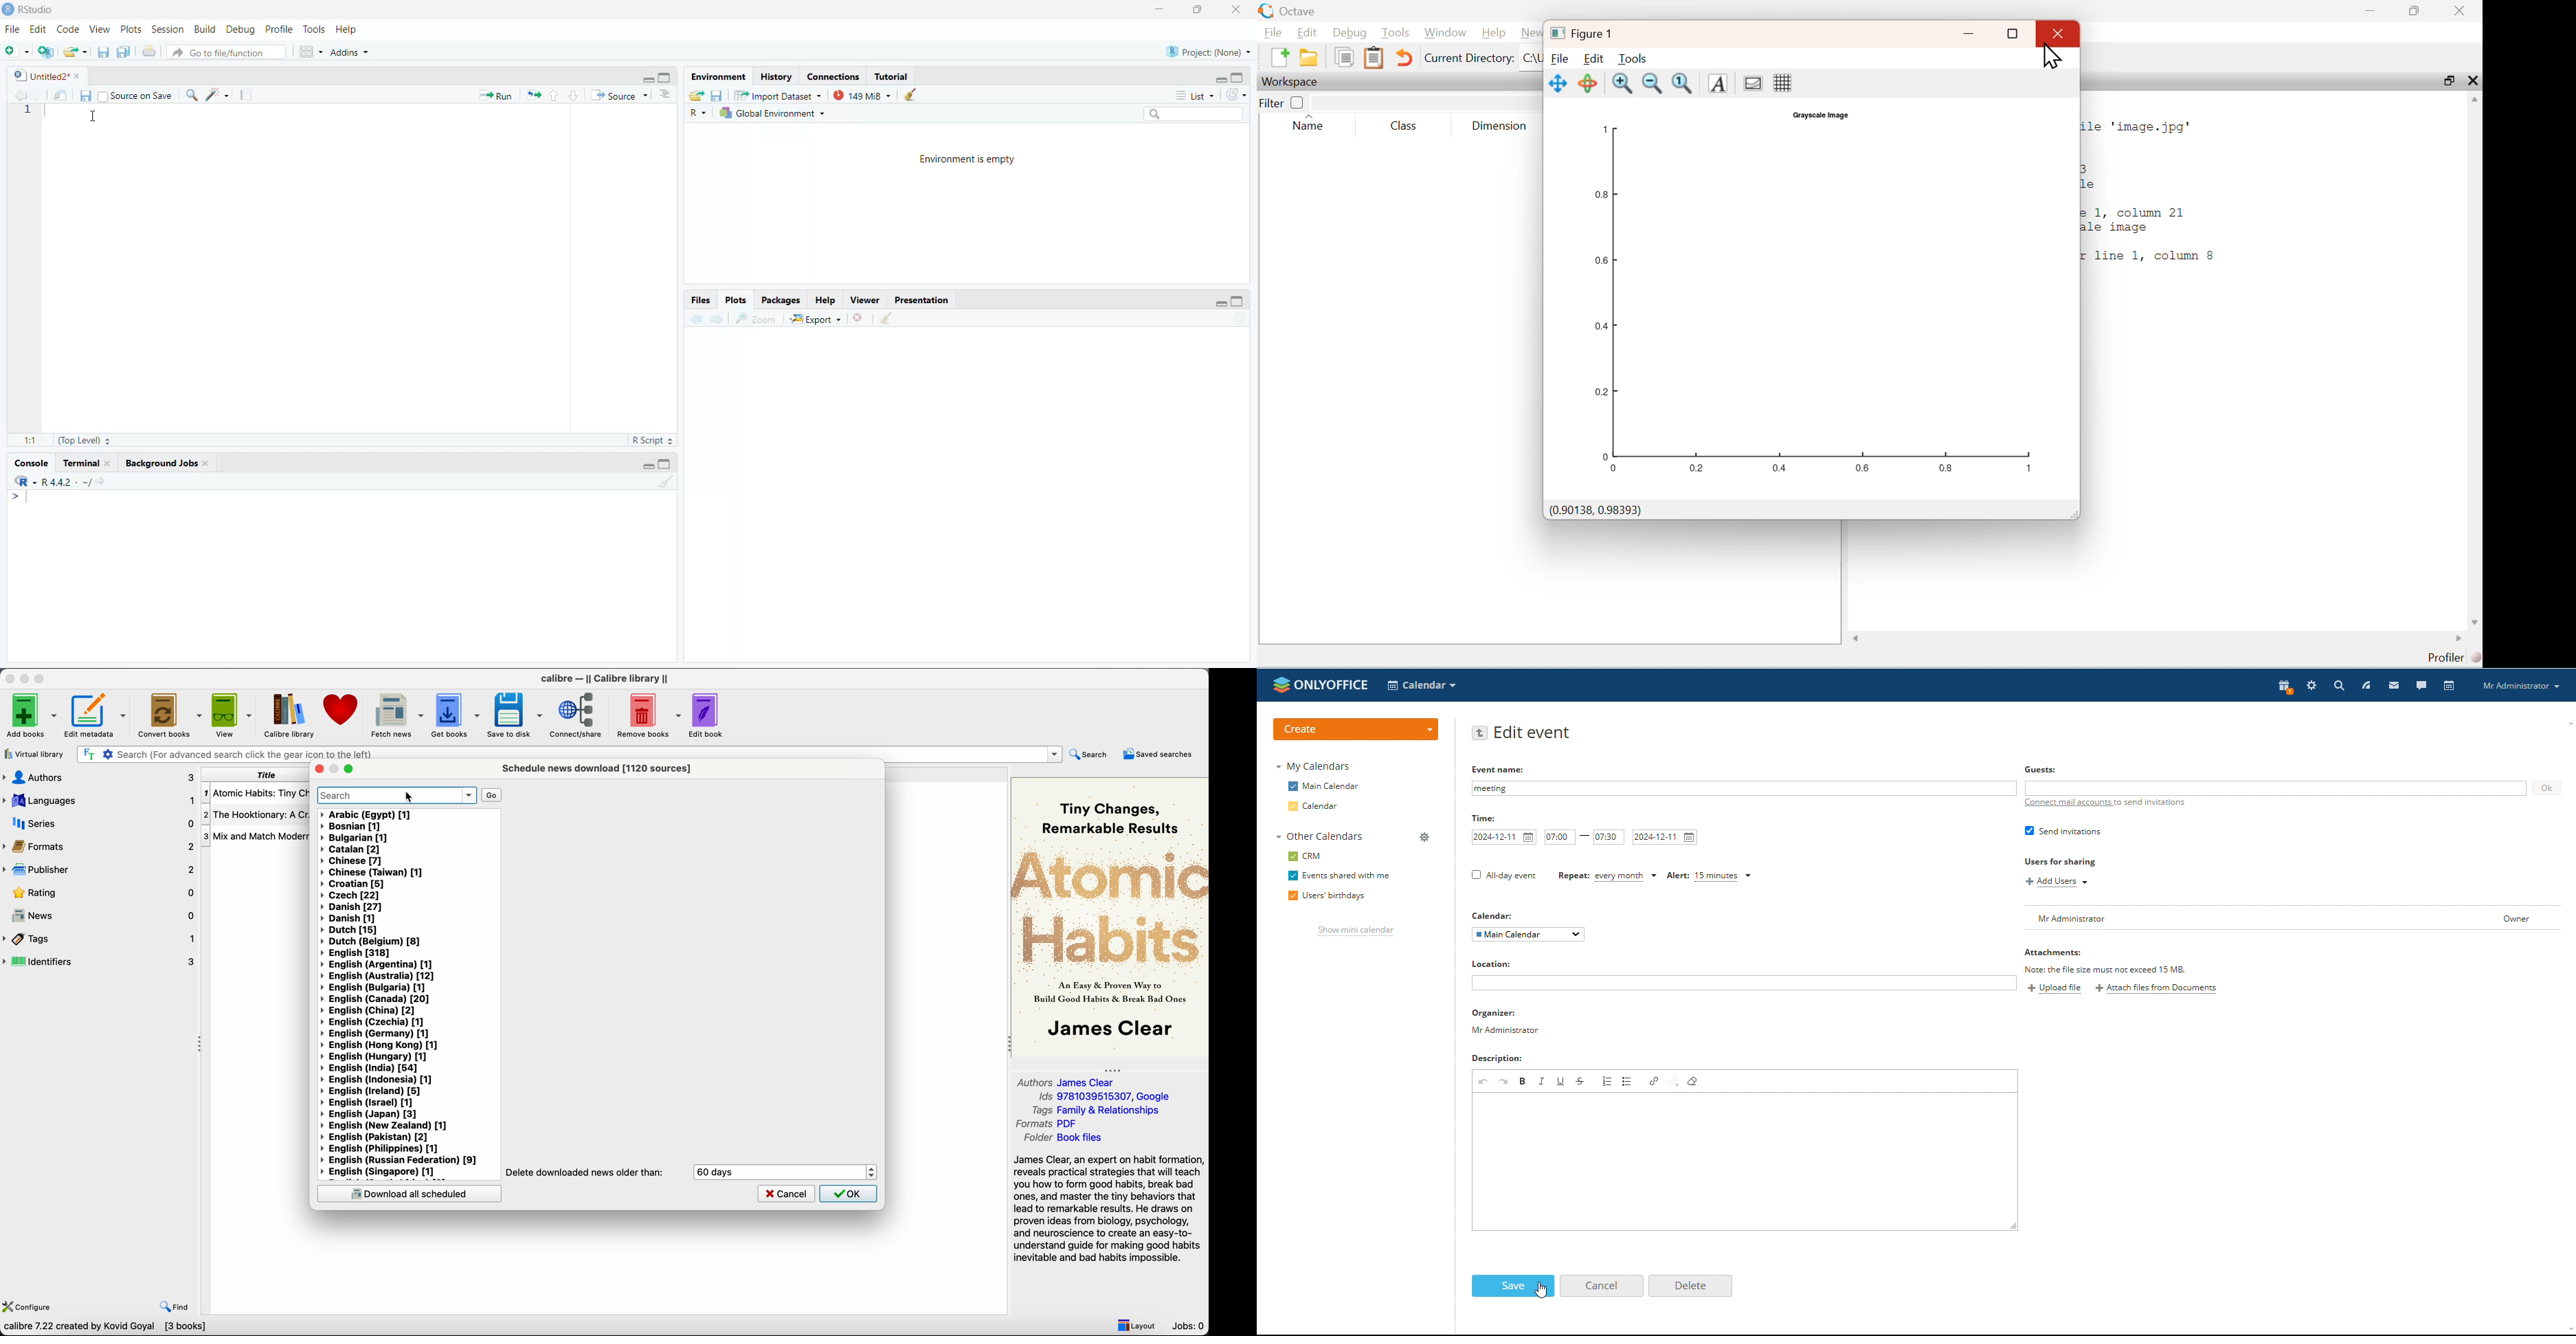 The width and height of the screenshot is (2576, 1344). I want to click on Dutch (Belgium) [8], so click(373, 942).